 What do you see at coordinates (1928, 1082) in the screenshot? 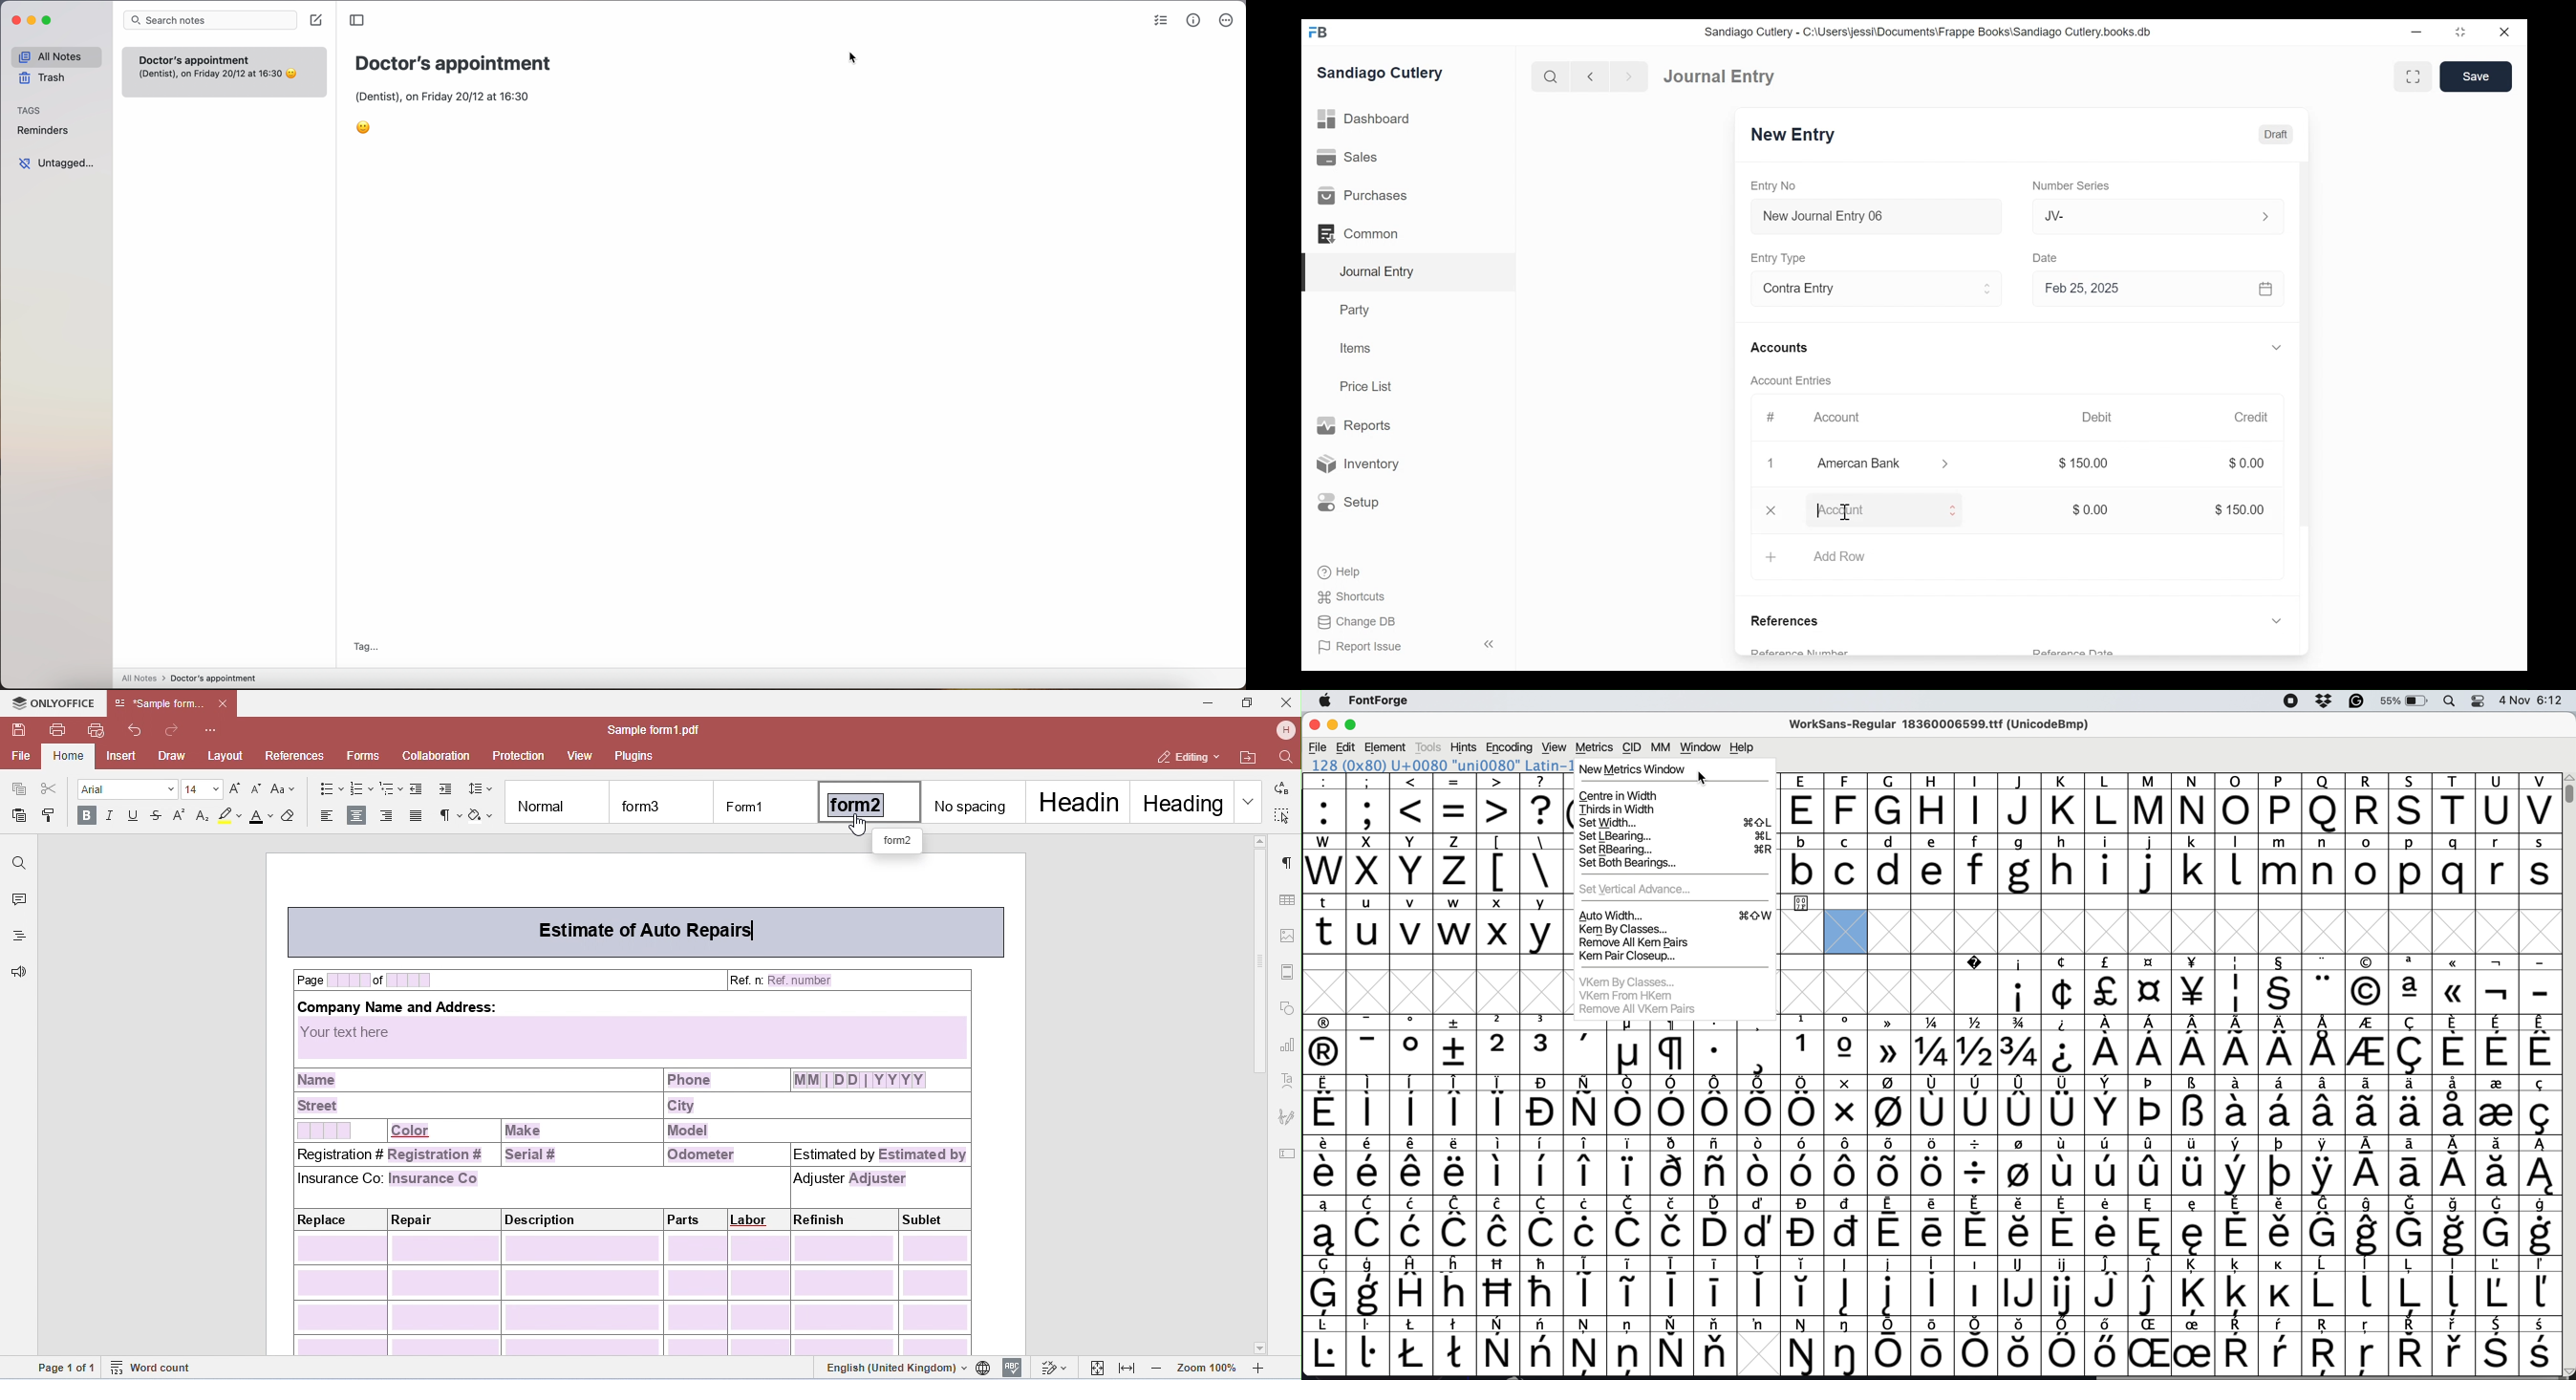
I see `special characters` at bounding box center [1928, 1082].